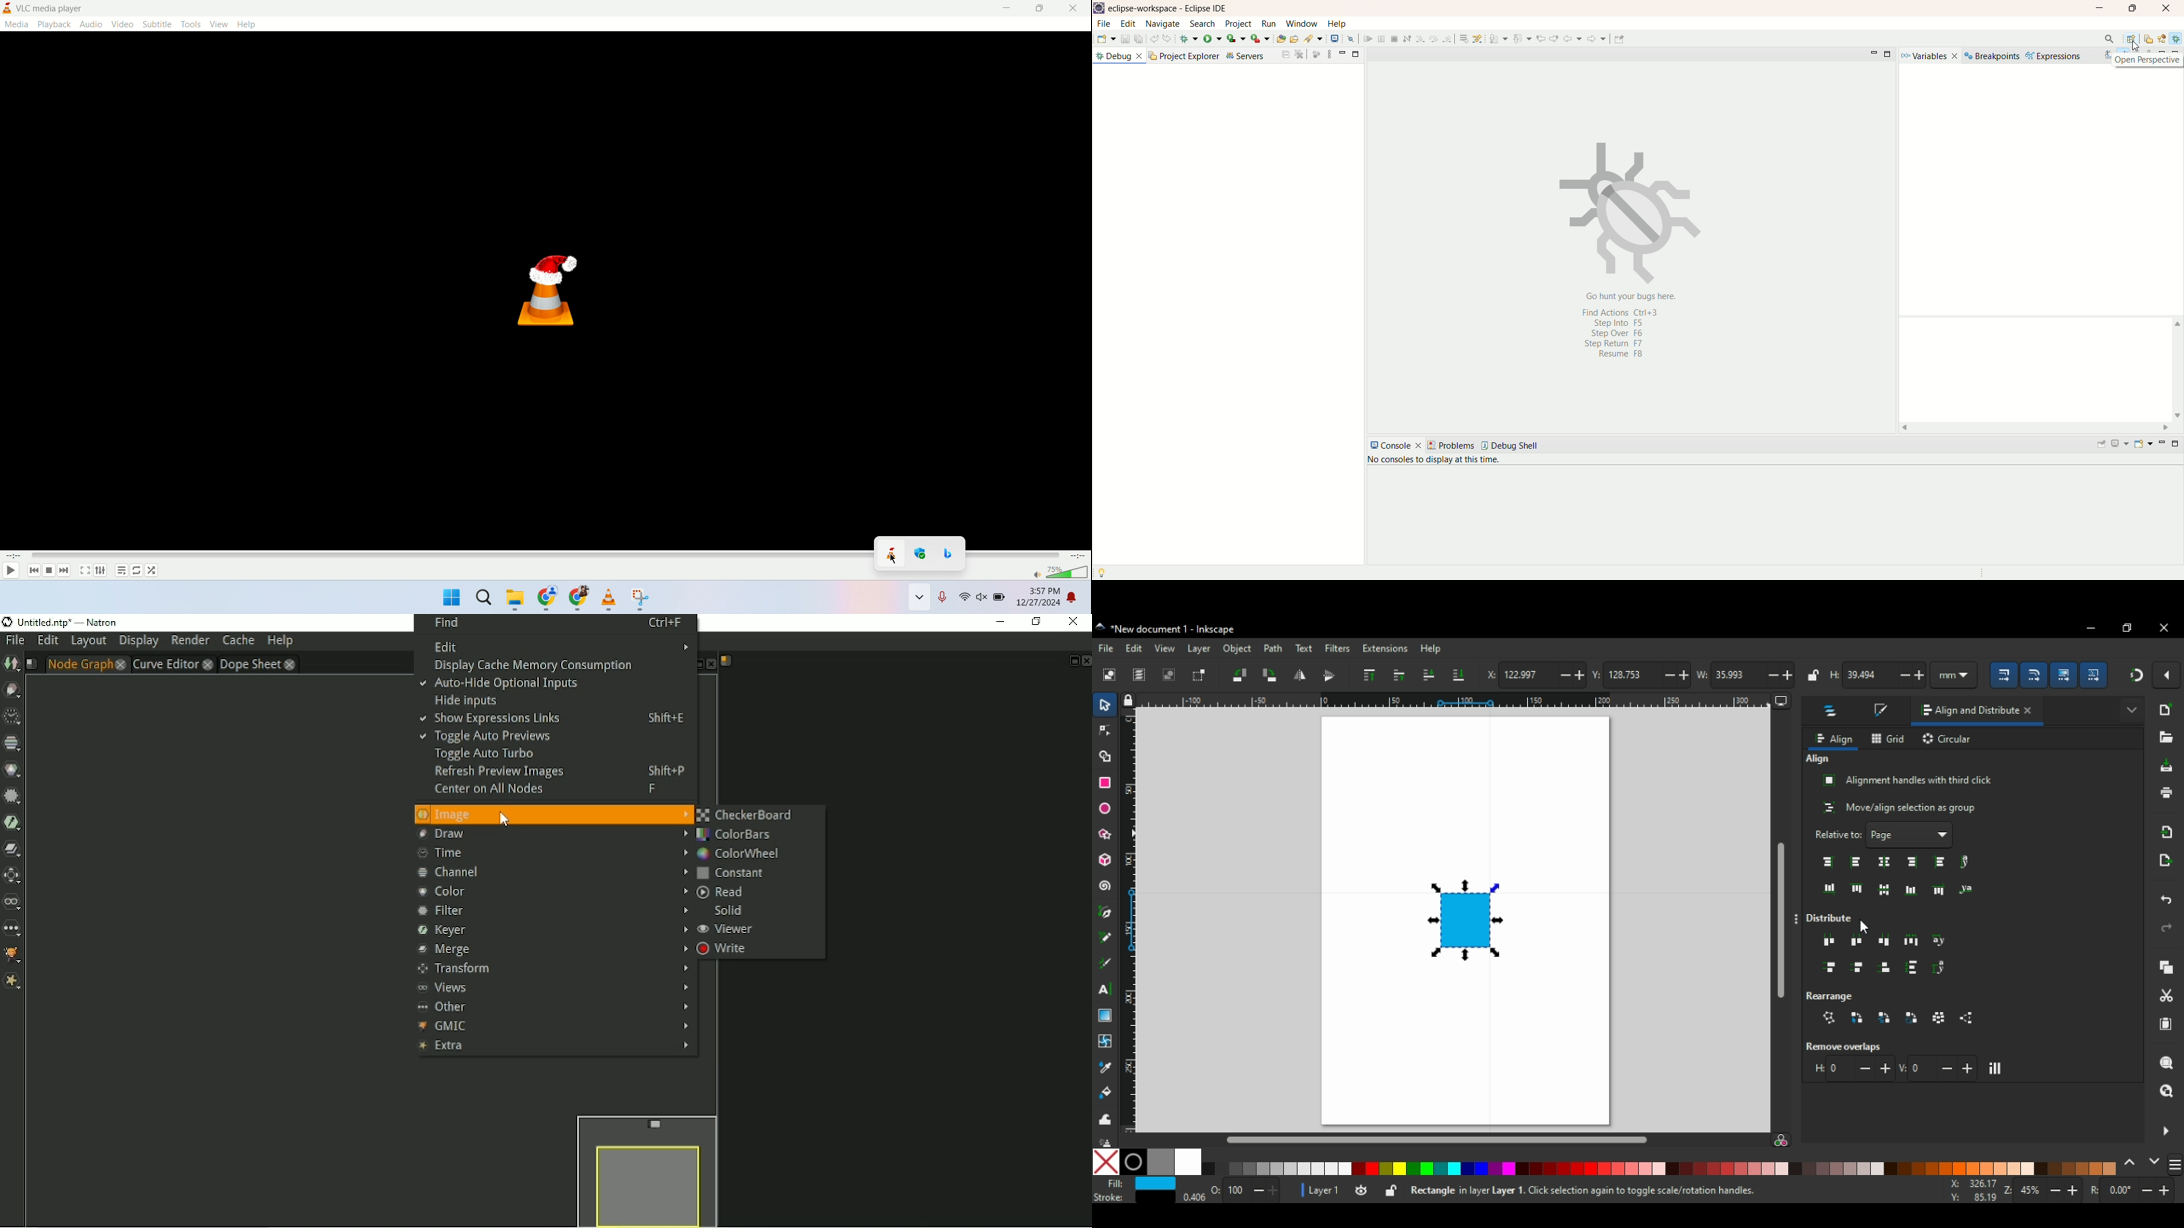  What do you see at coordinates (945, 600) in the screenshot?
I see `microphone` at bounding box center [945, 600].